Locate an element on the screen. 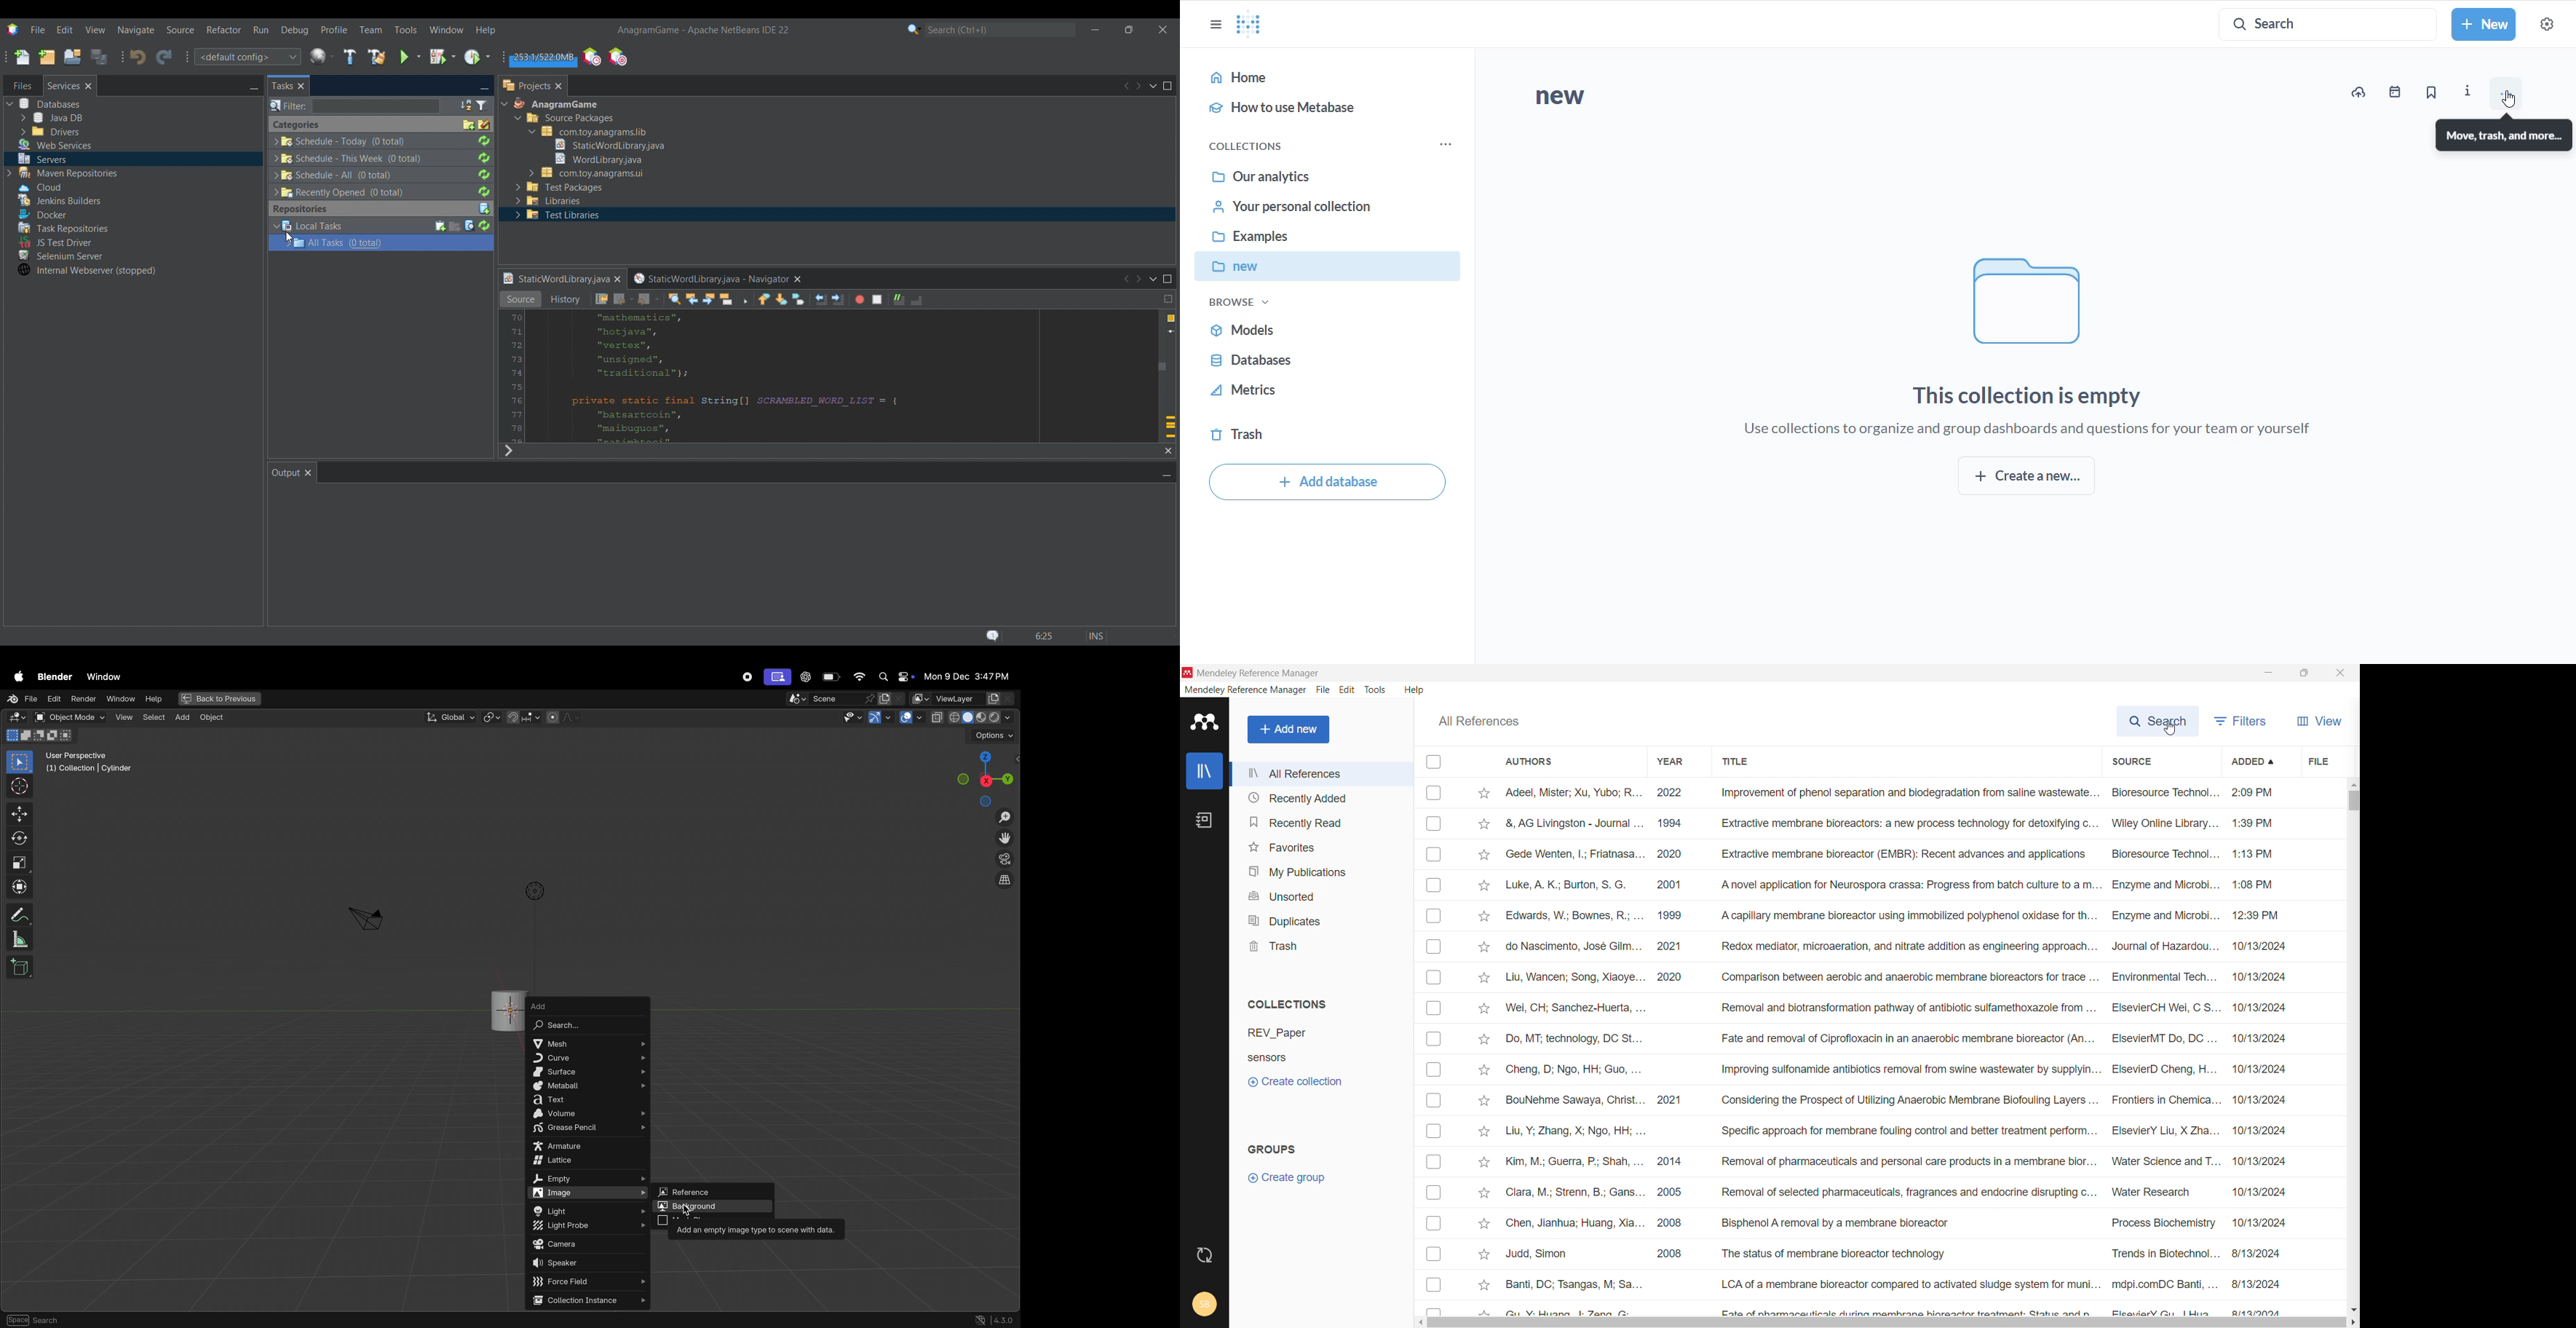 The width and height of the screenshot is (2576, 1344). annotate is located at coordinates (17, 914).